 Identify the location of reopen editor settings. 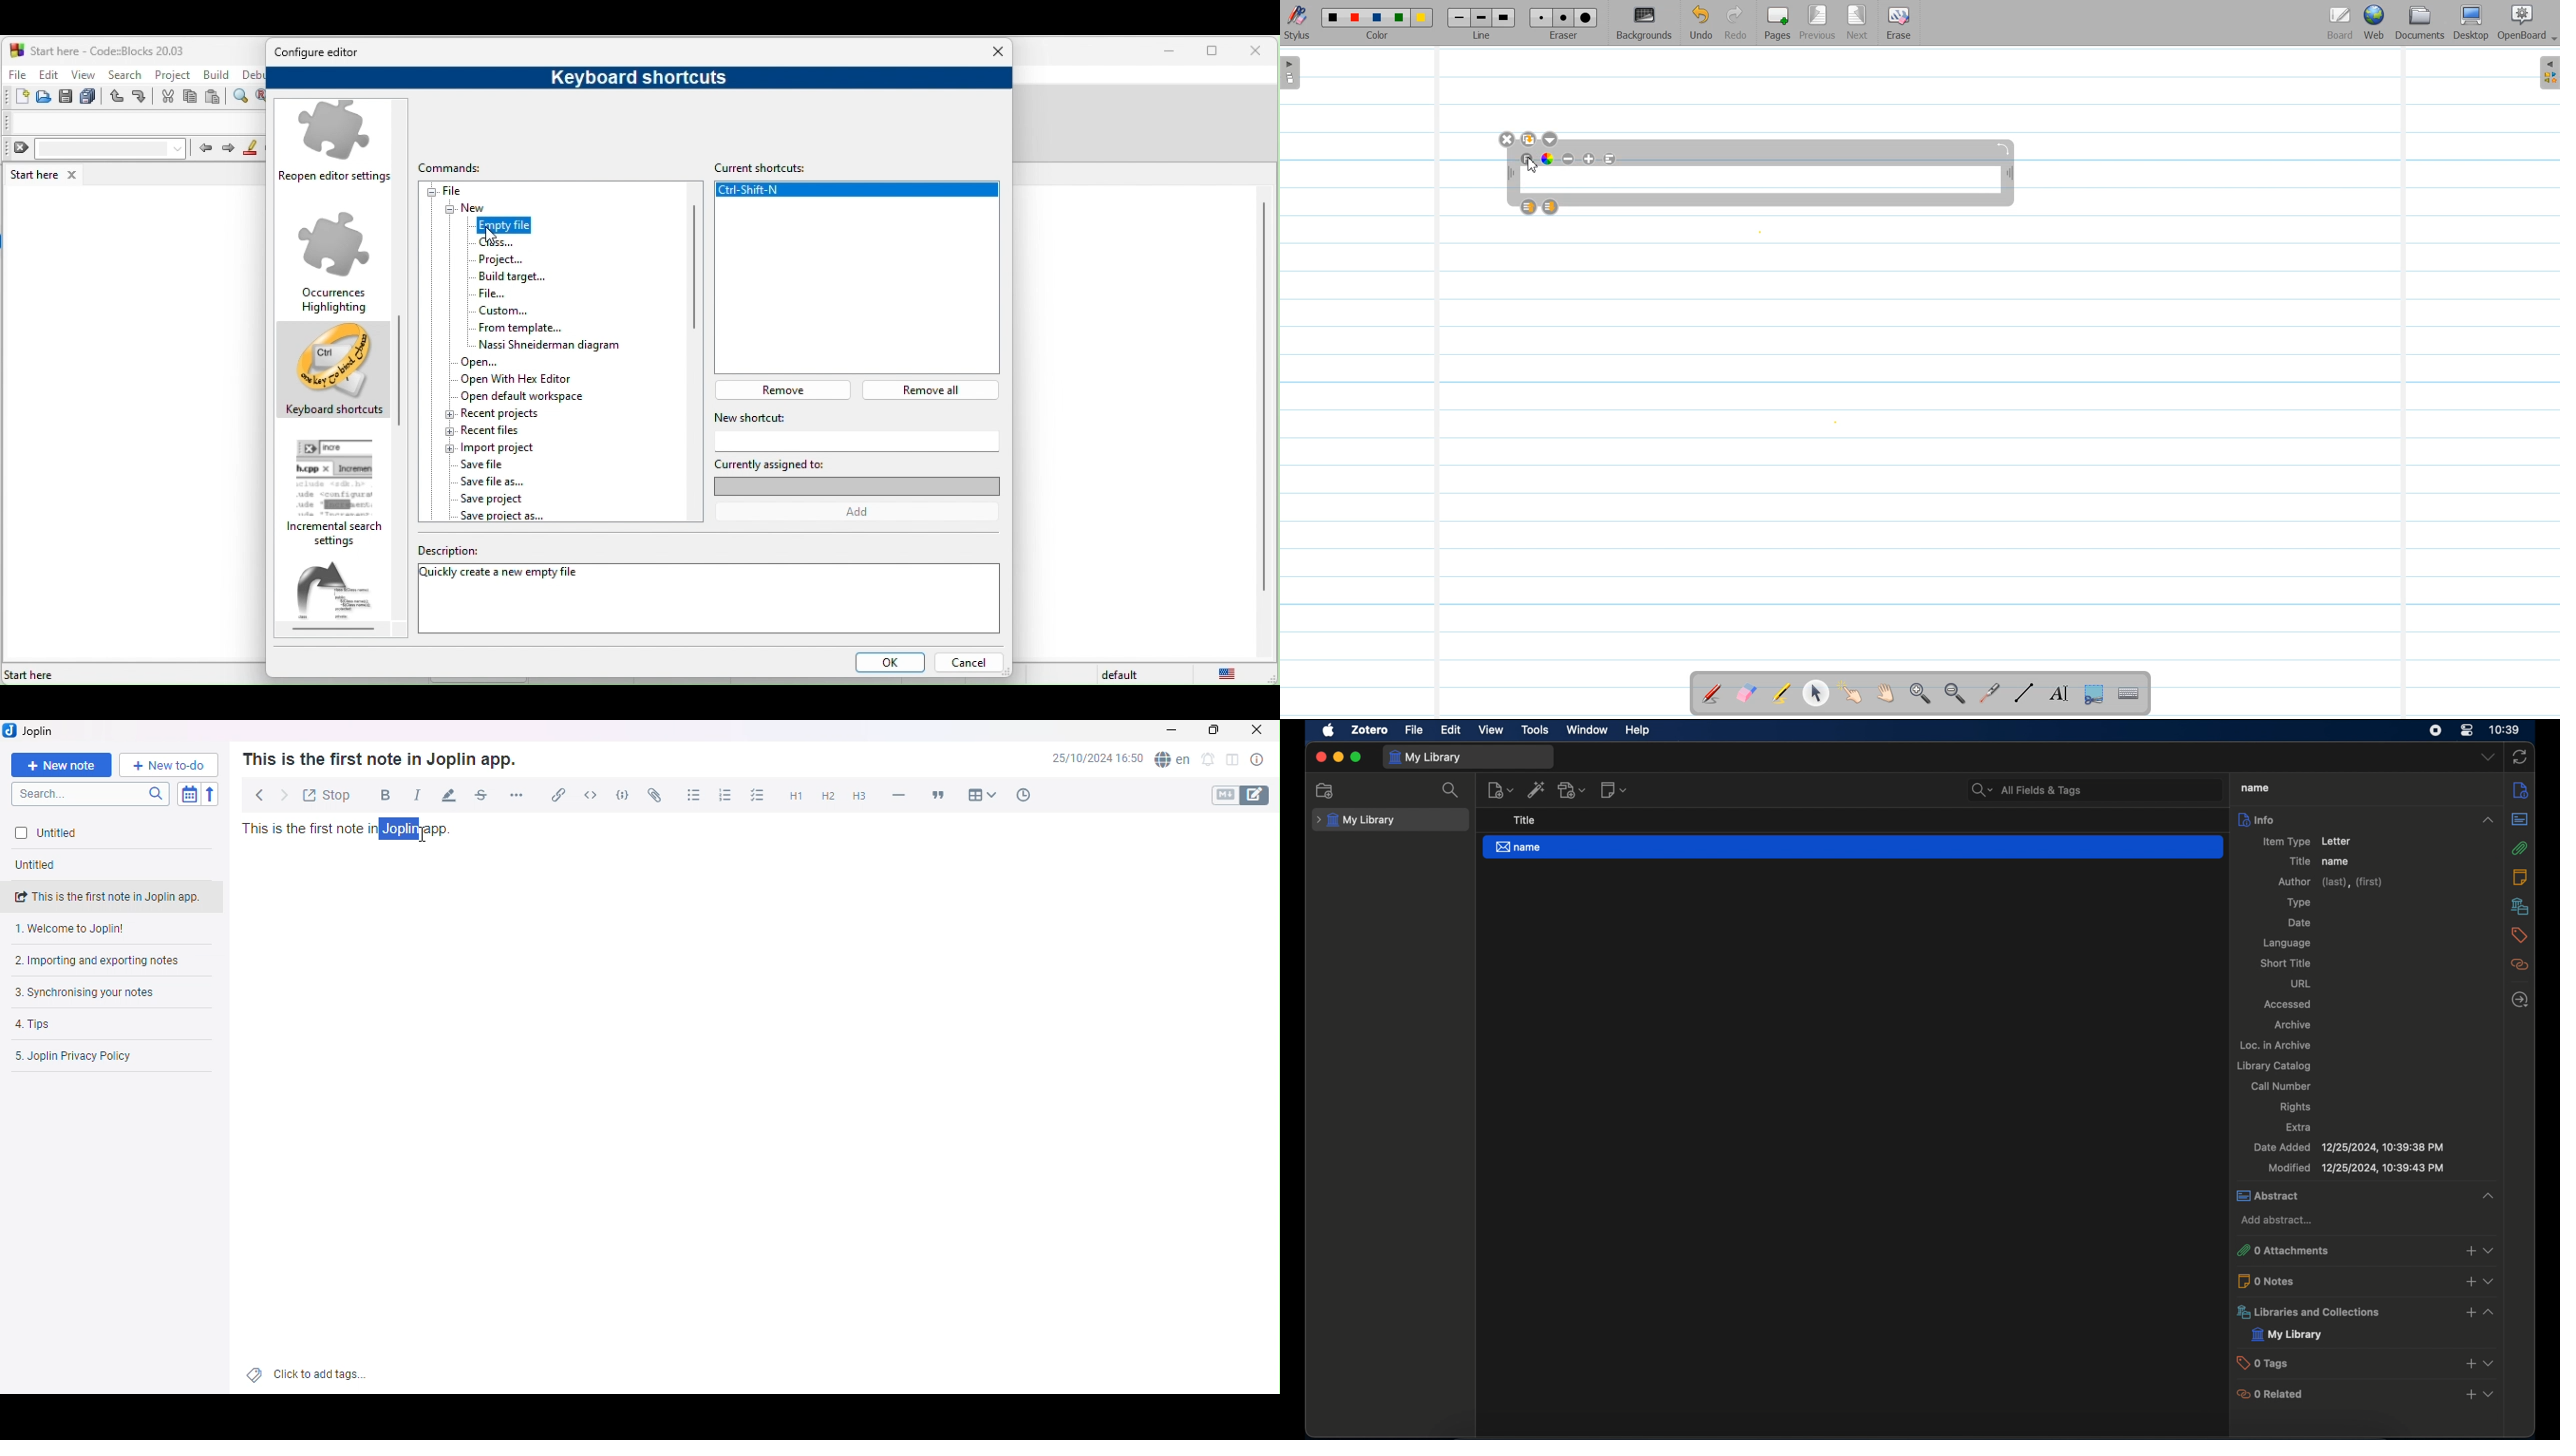
(338, 145).